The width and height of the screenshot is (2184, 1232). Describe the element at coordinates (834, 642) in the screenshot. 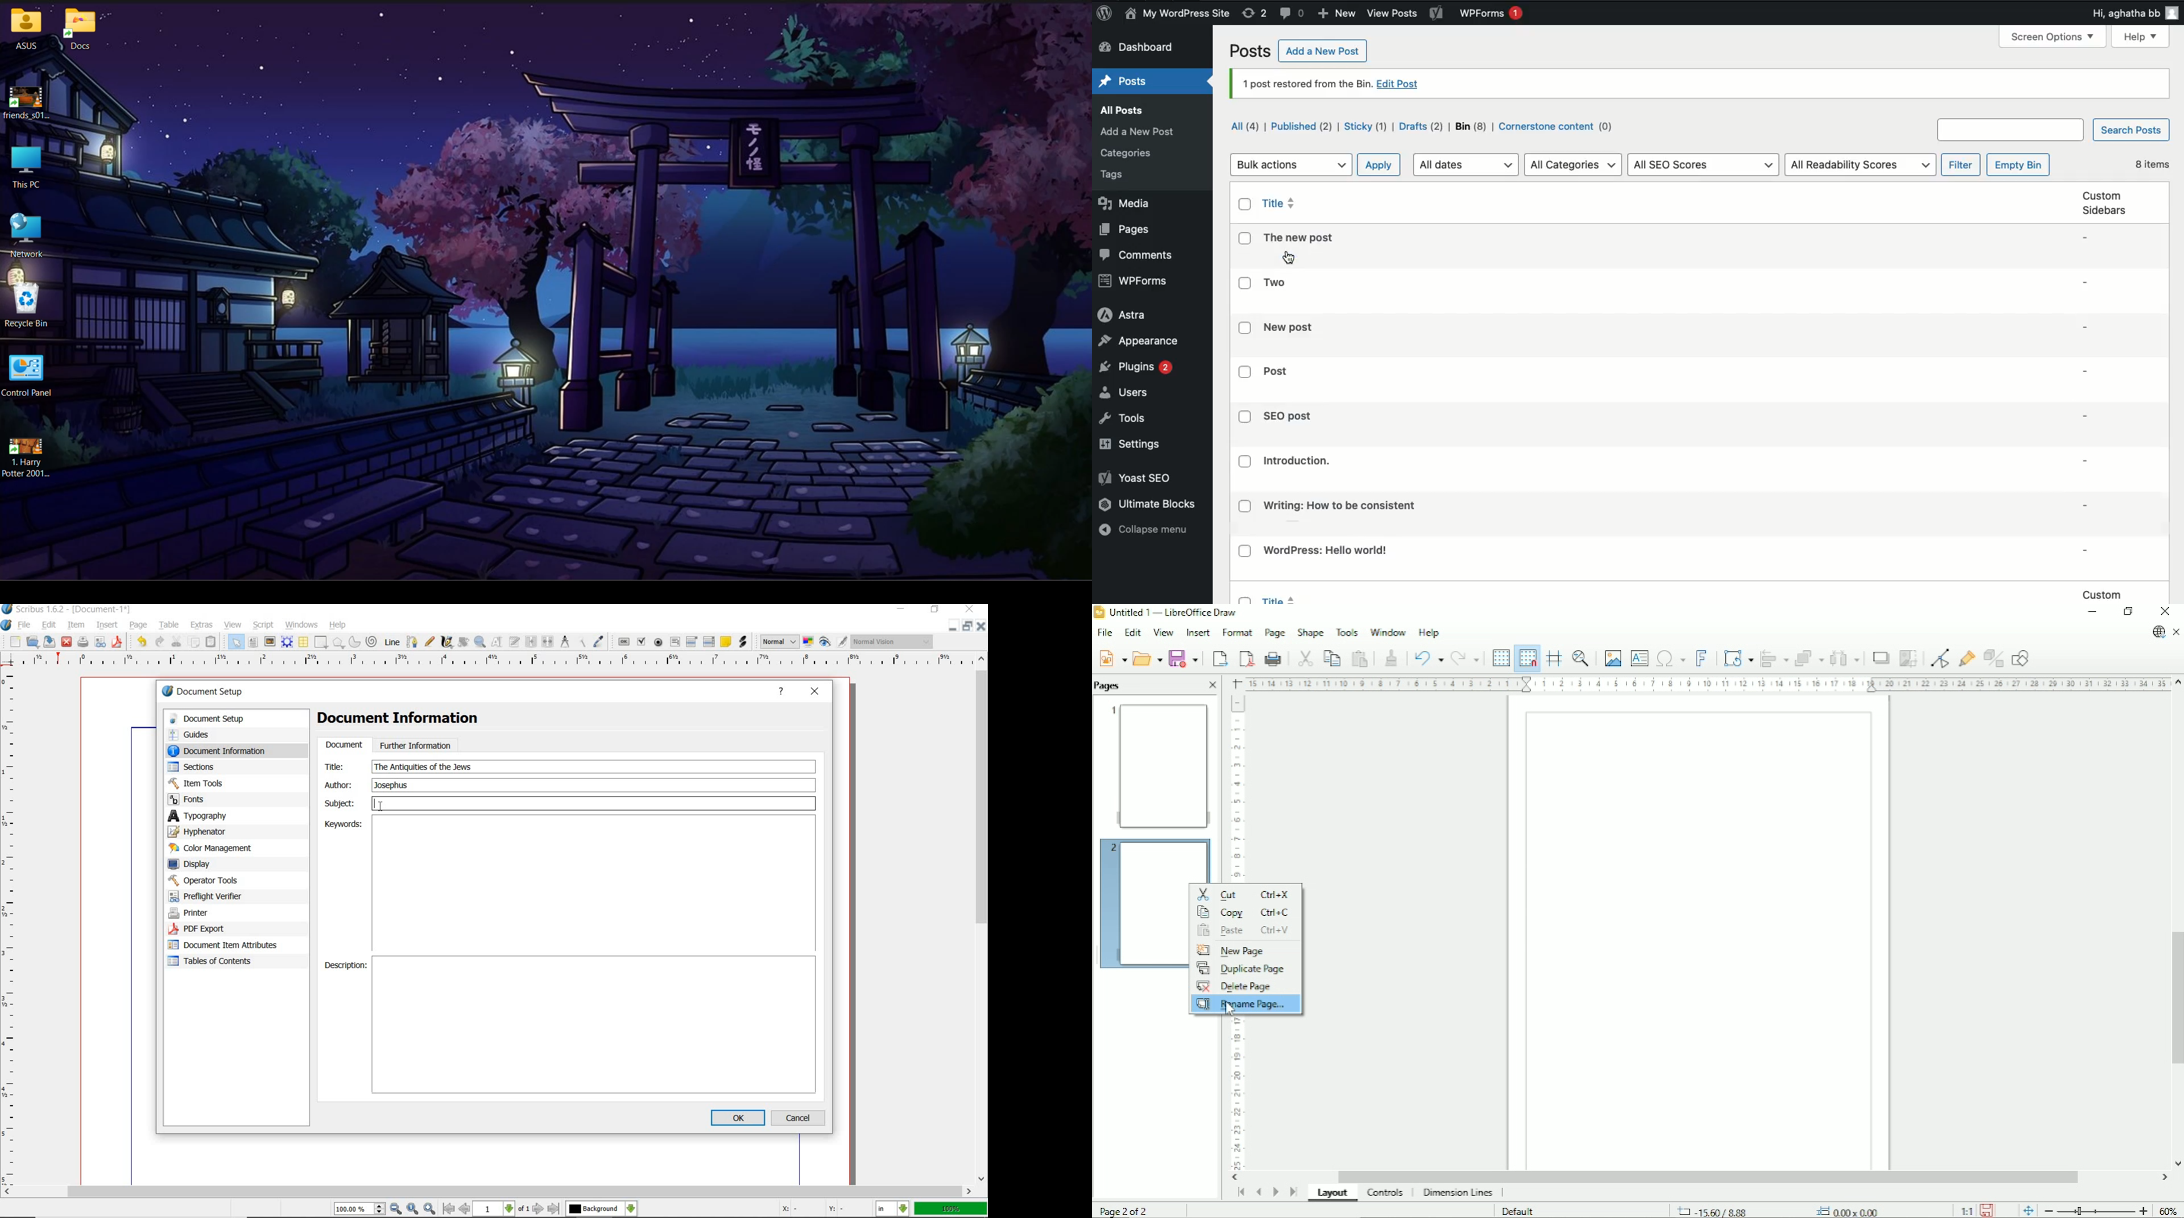

I see `preview mode` at that location.